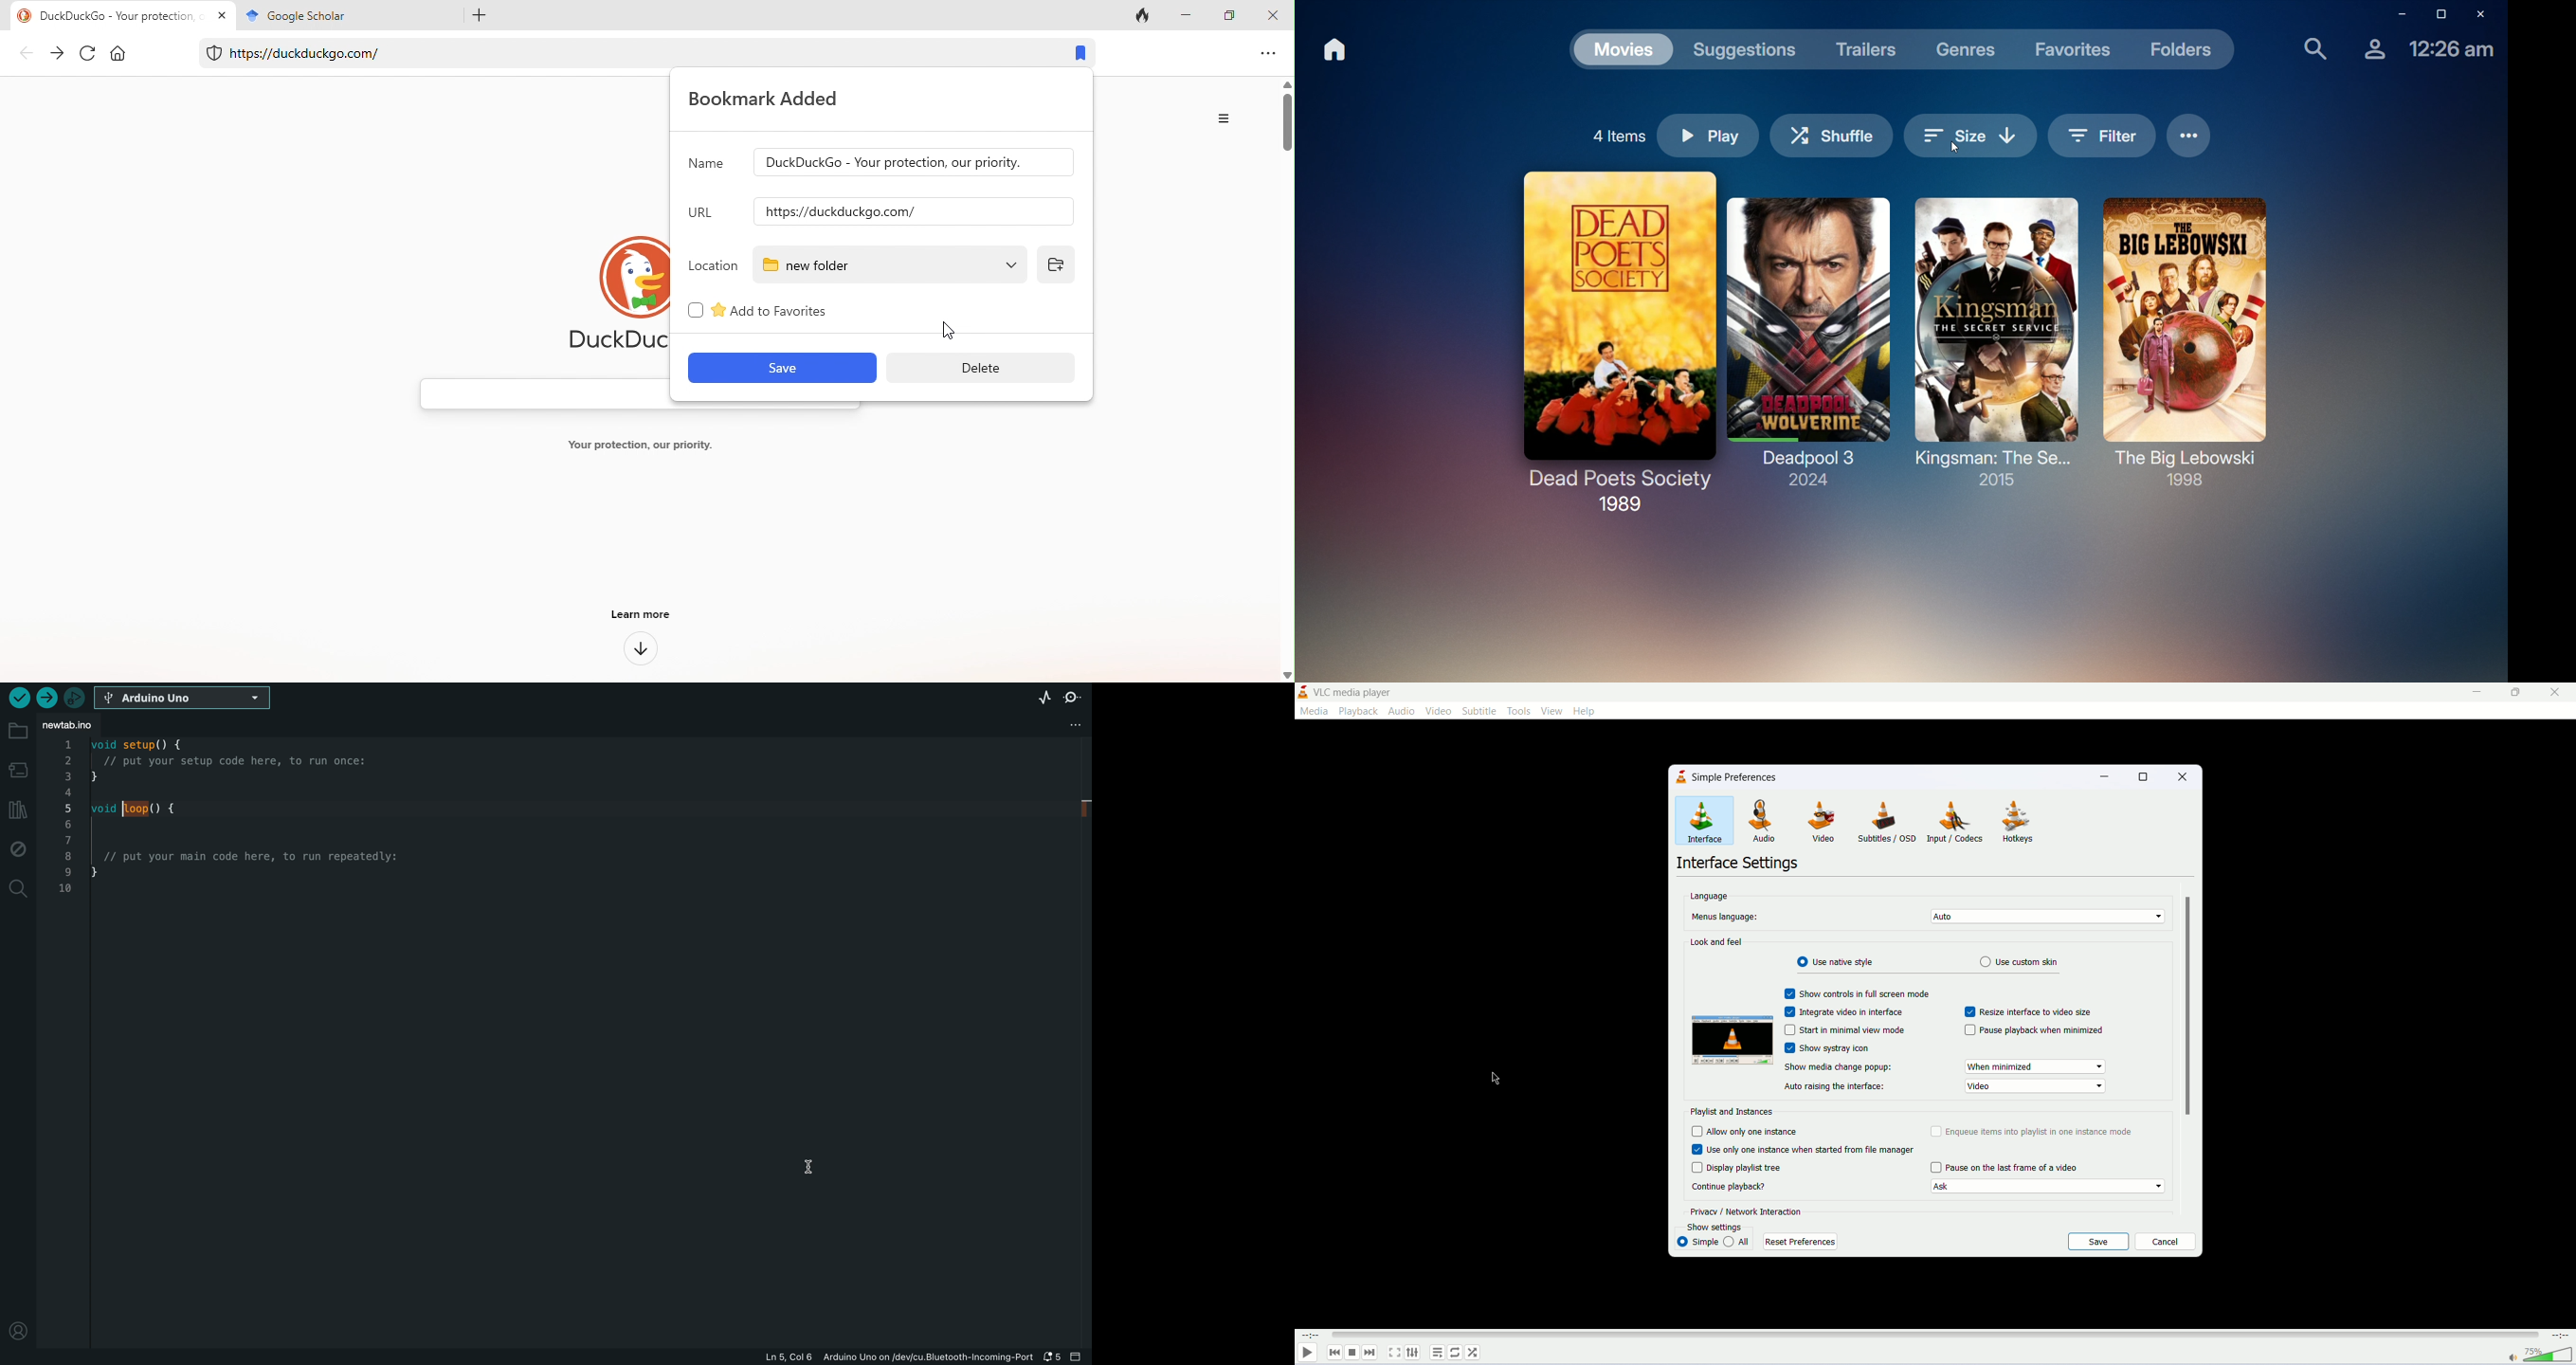  What do you see at coordinates (2026, 962) in the screenshot?
I see `use custom skin` at bounding box center [2026, 962].